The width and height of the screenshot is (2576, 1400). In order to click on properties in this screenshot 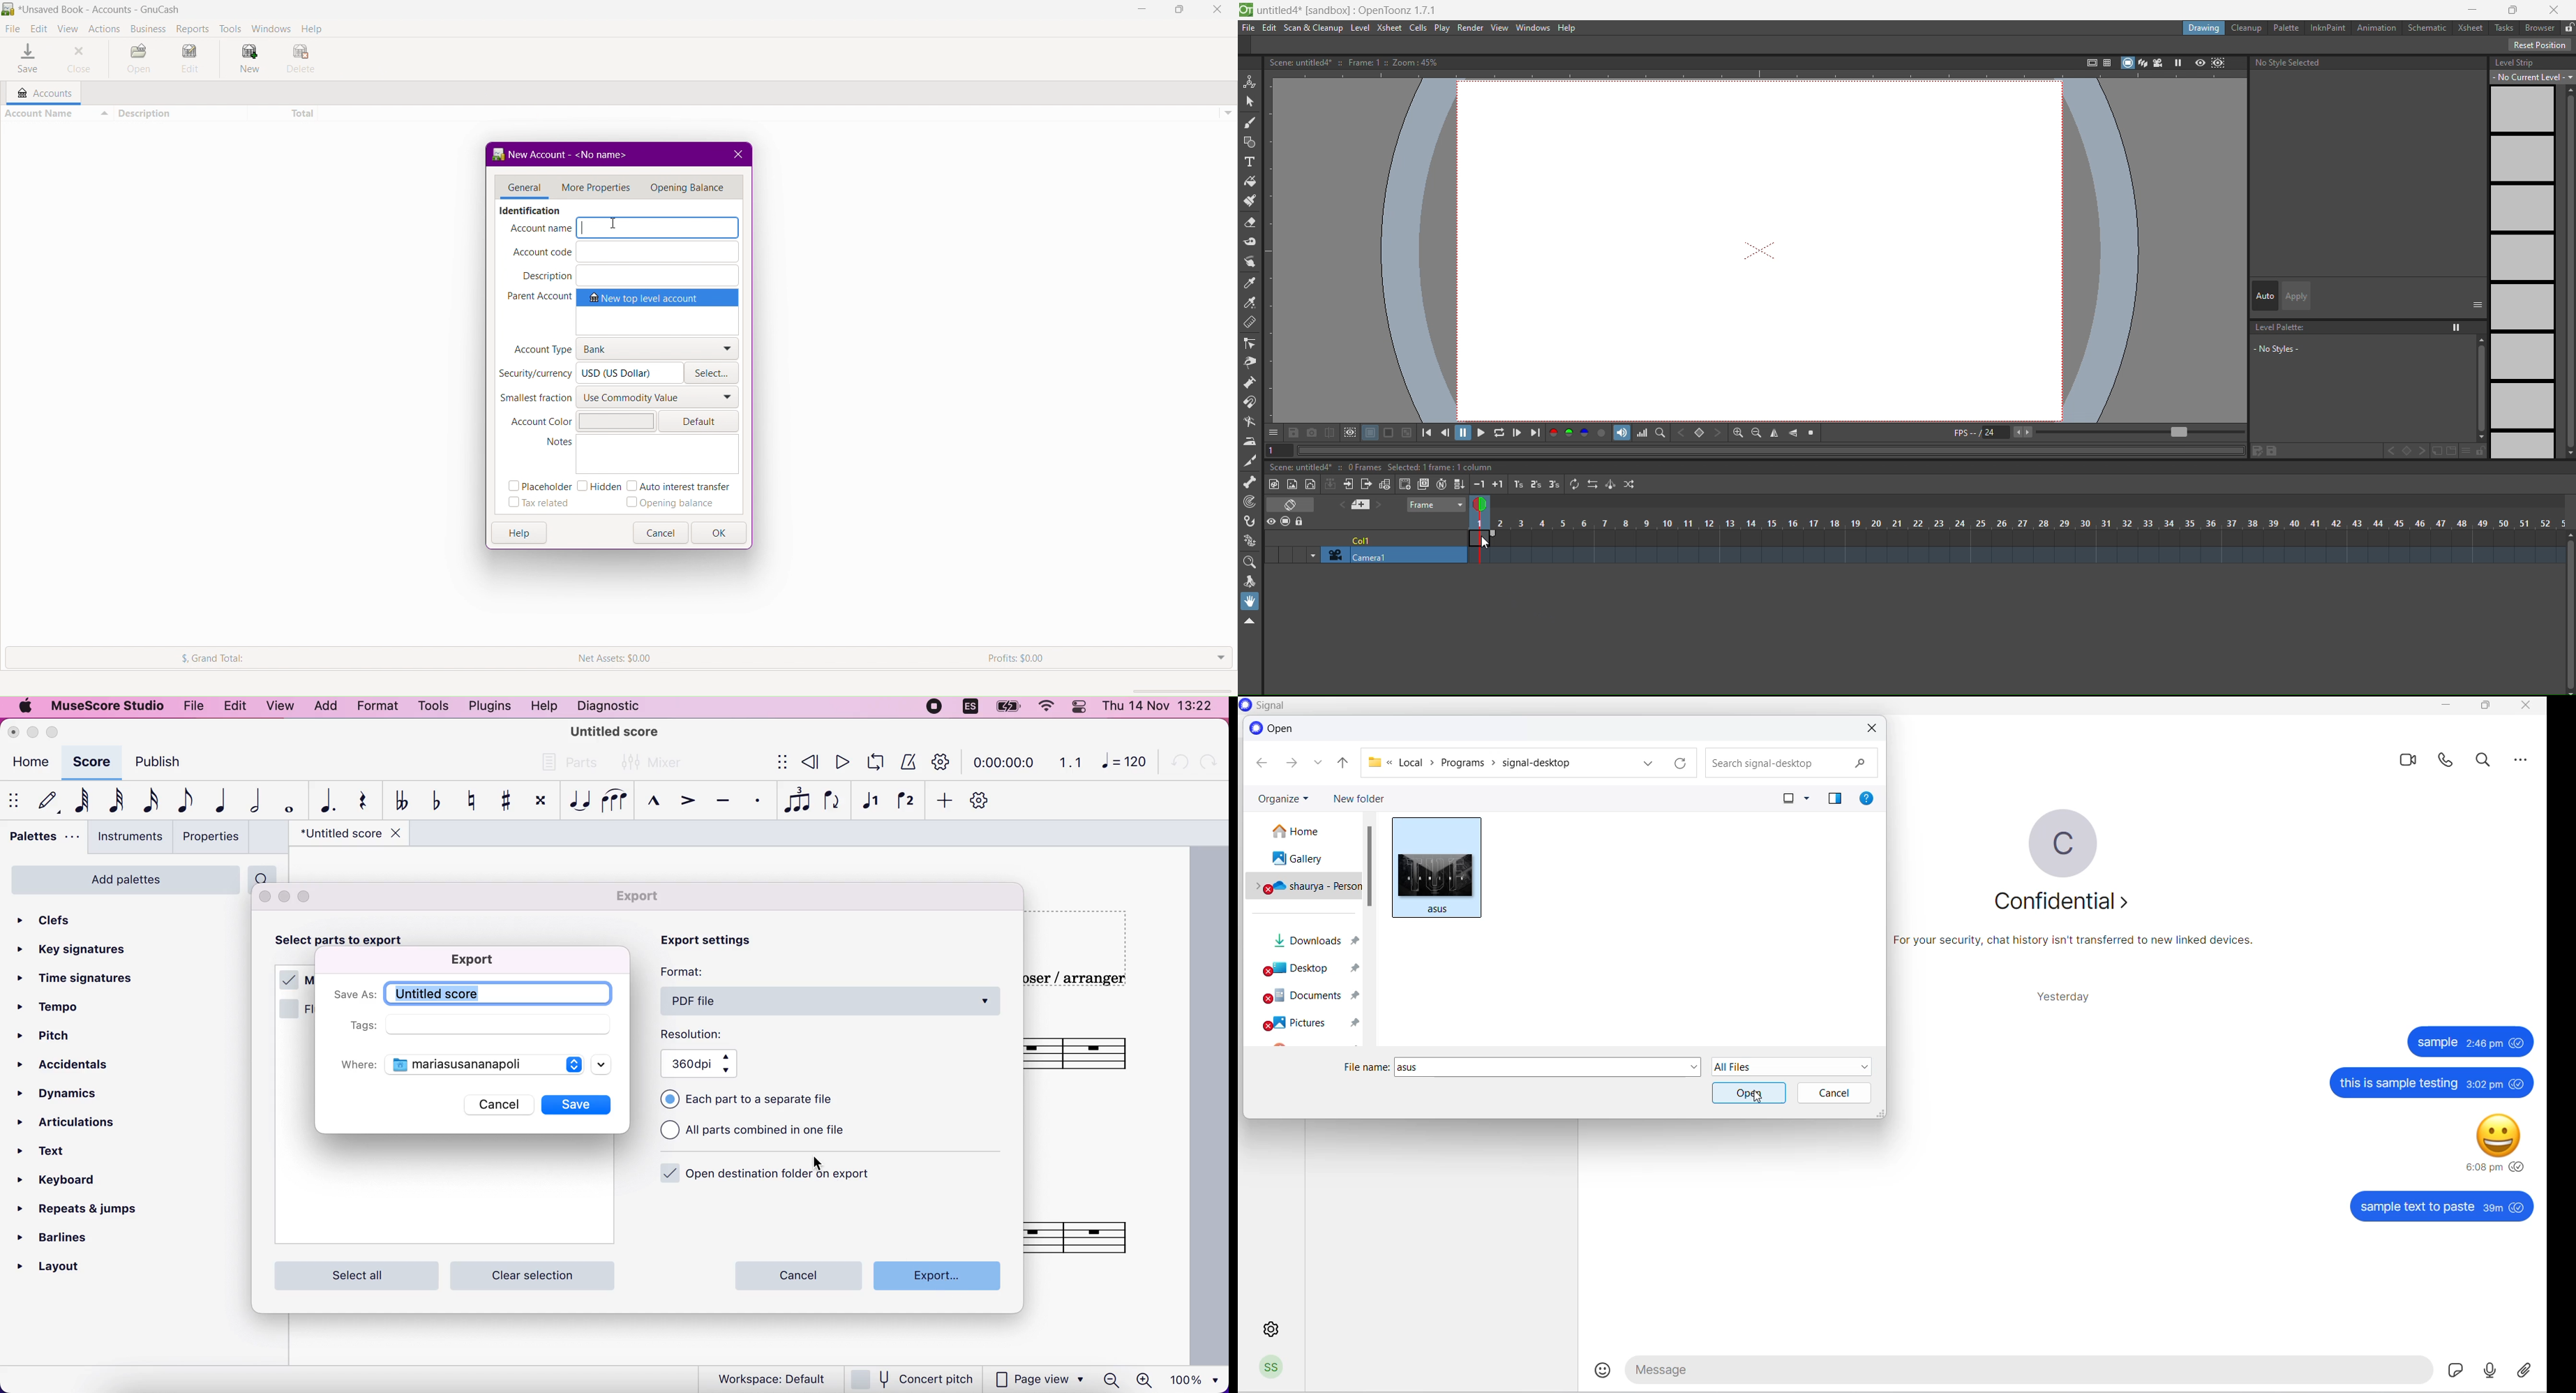, I will do `click(210, 838)`.